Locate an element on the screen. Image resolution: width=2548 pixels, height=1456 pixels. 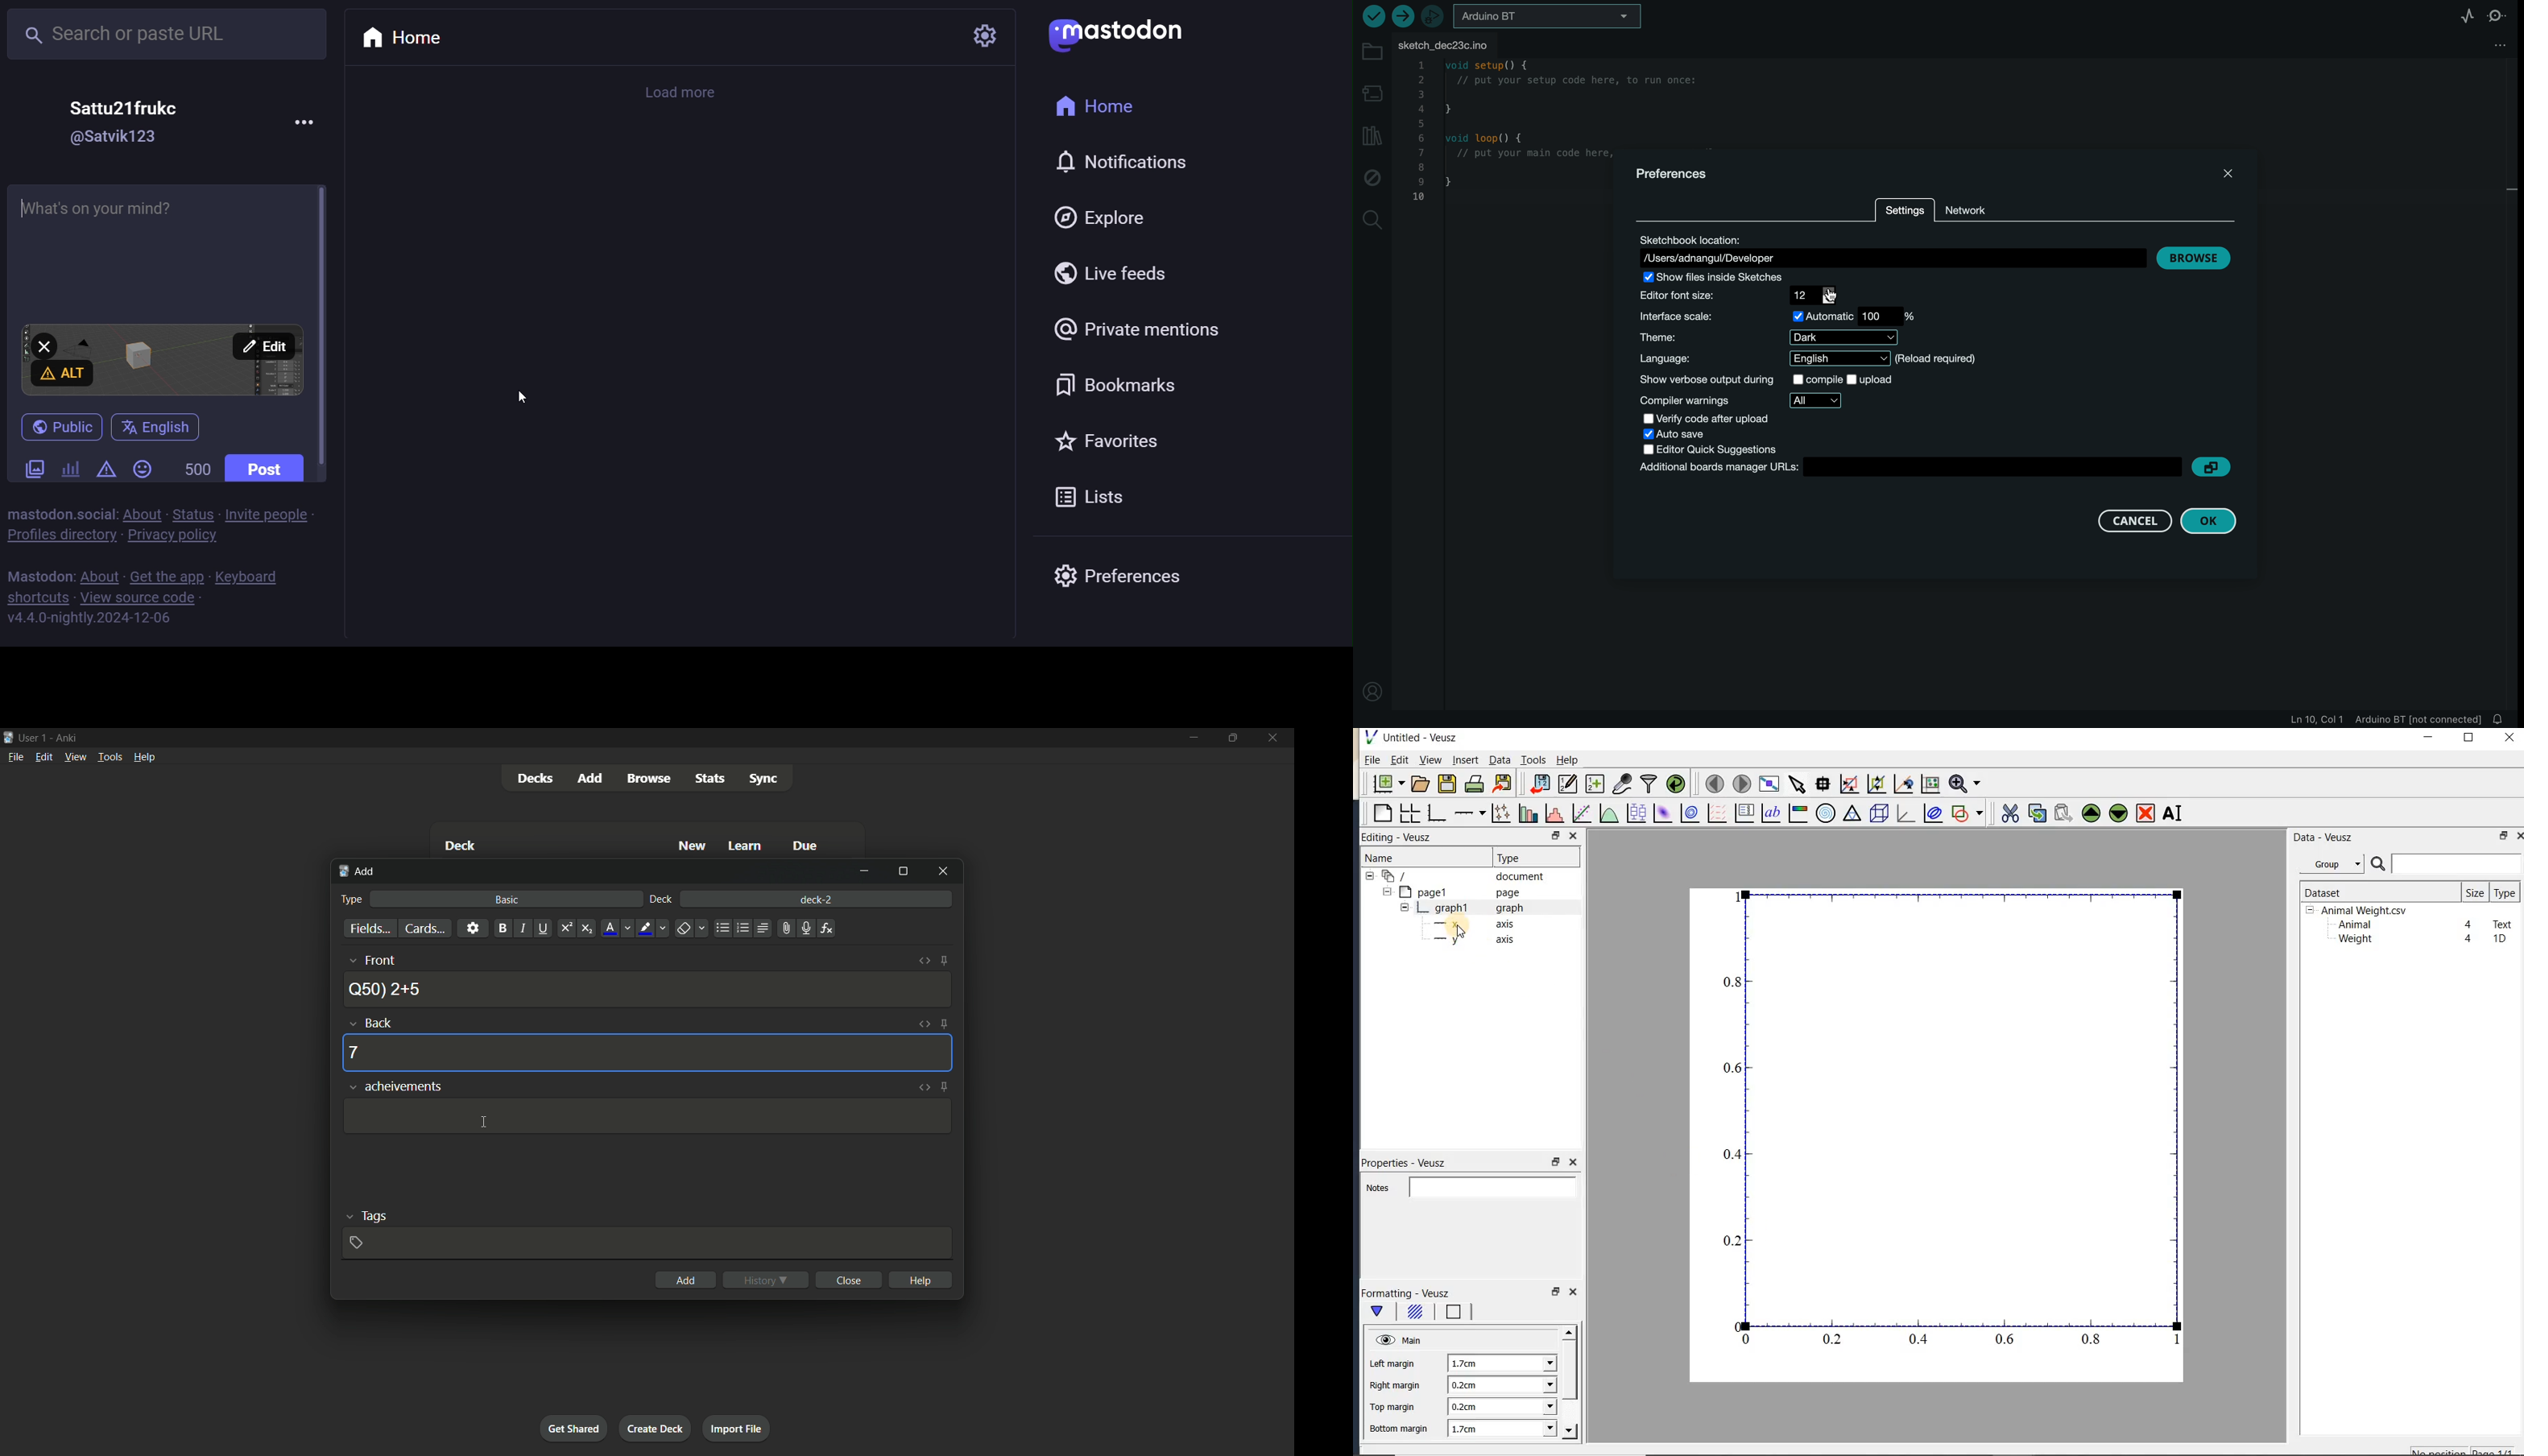
maximize is located at coordinates (1232, 738).